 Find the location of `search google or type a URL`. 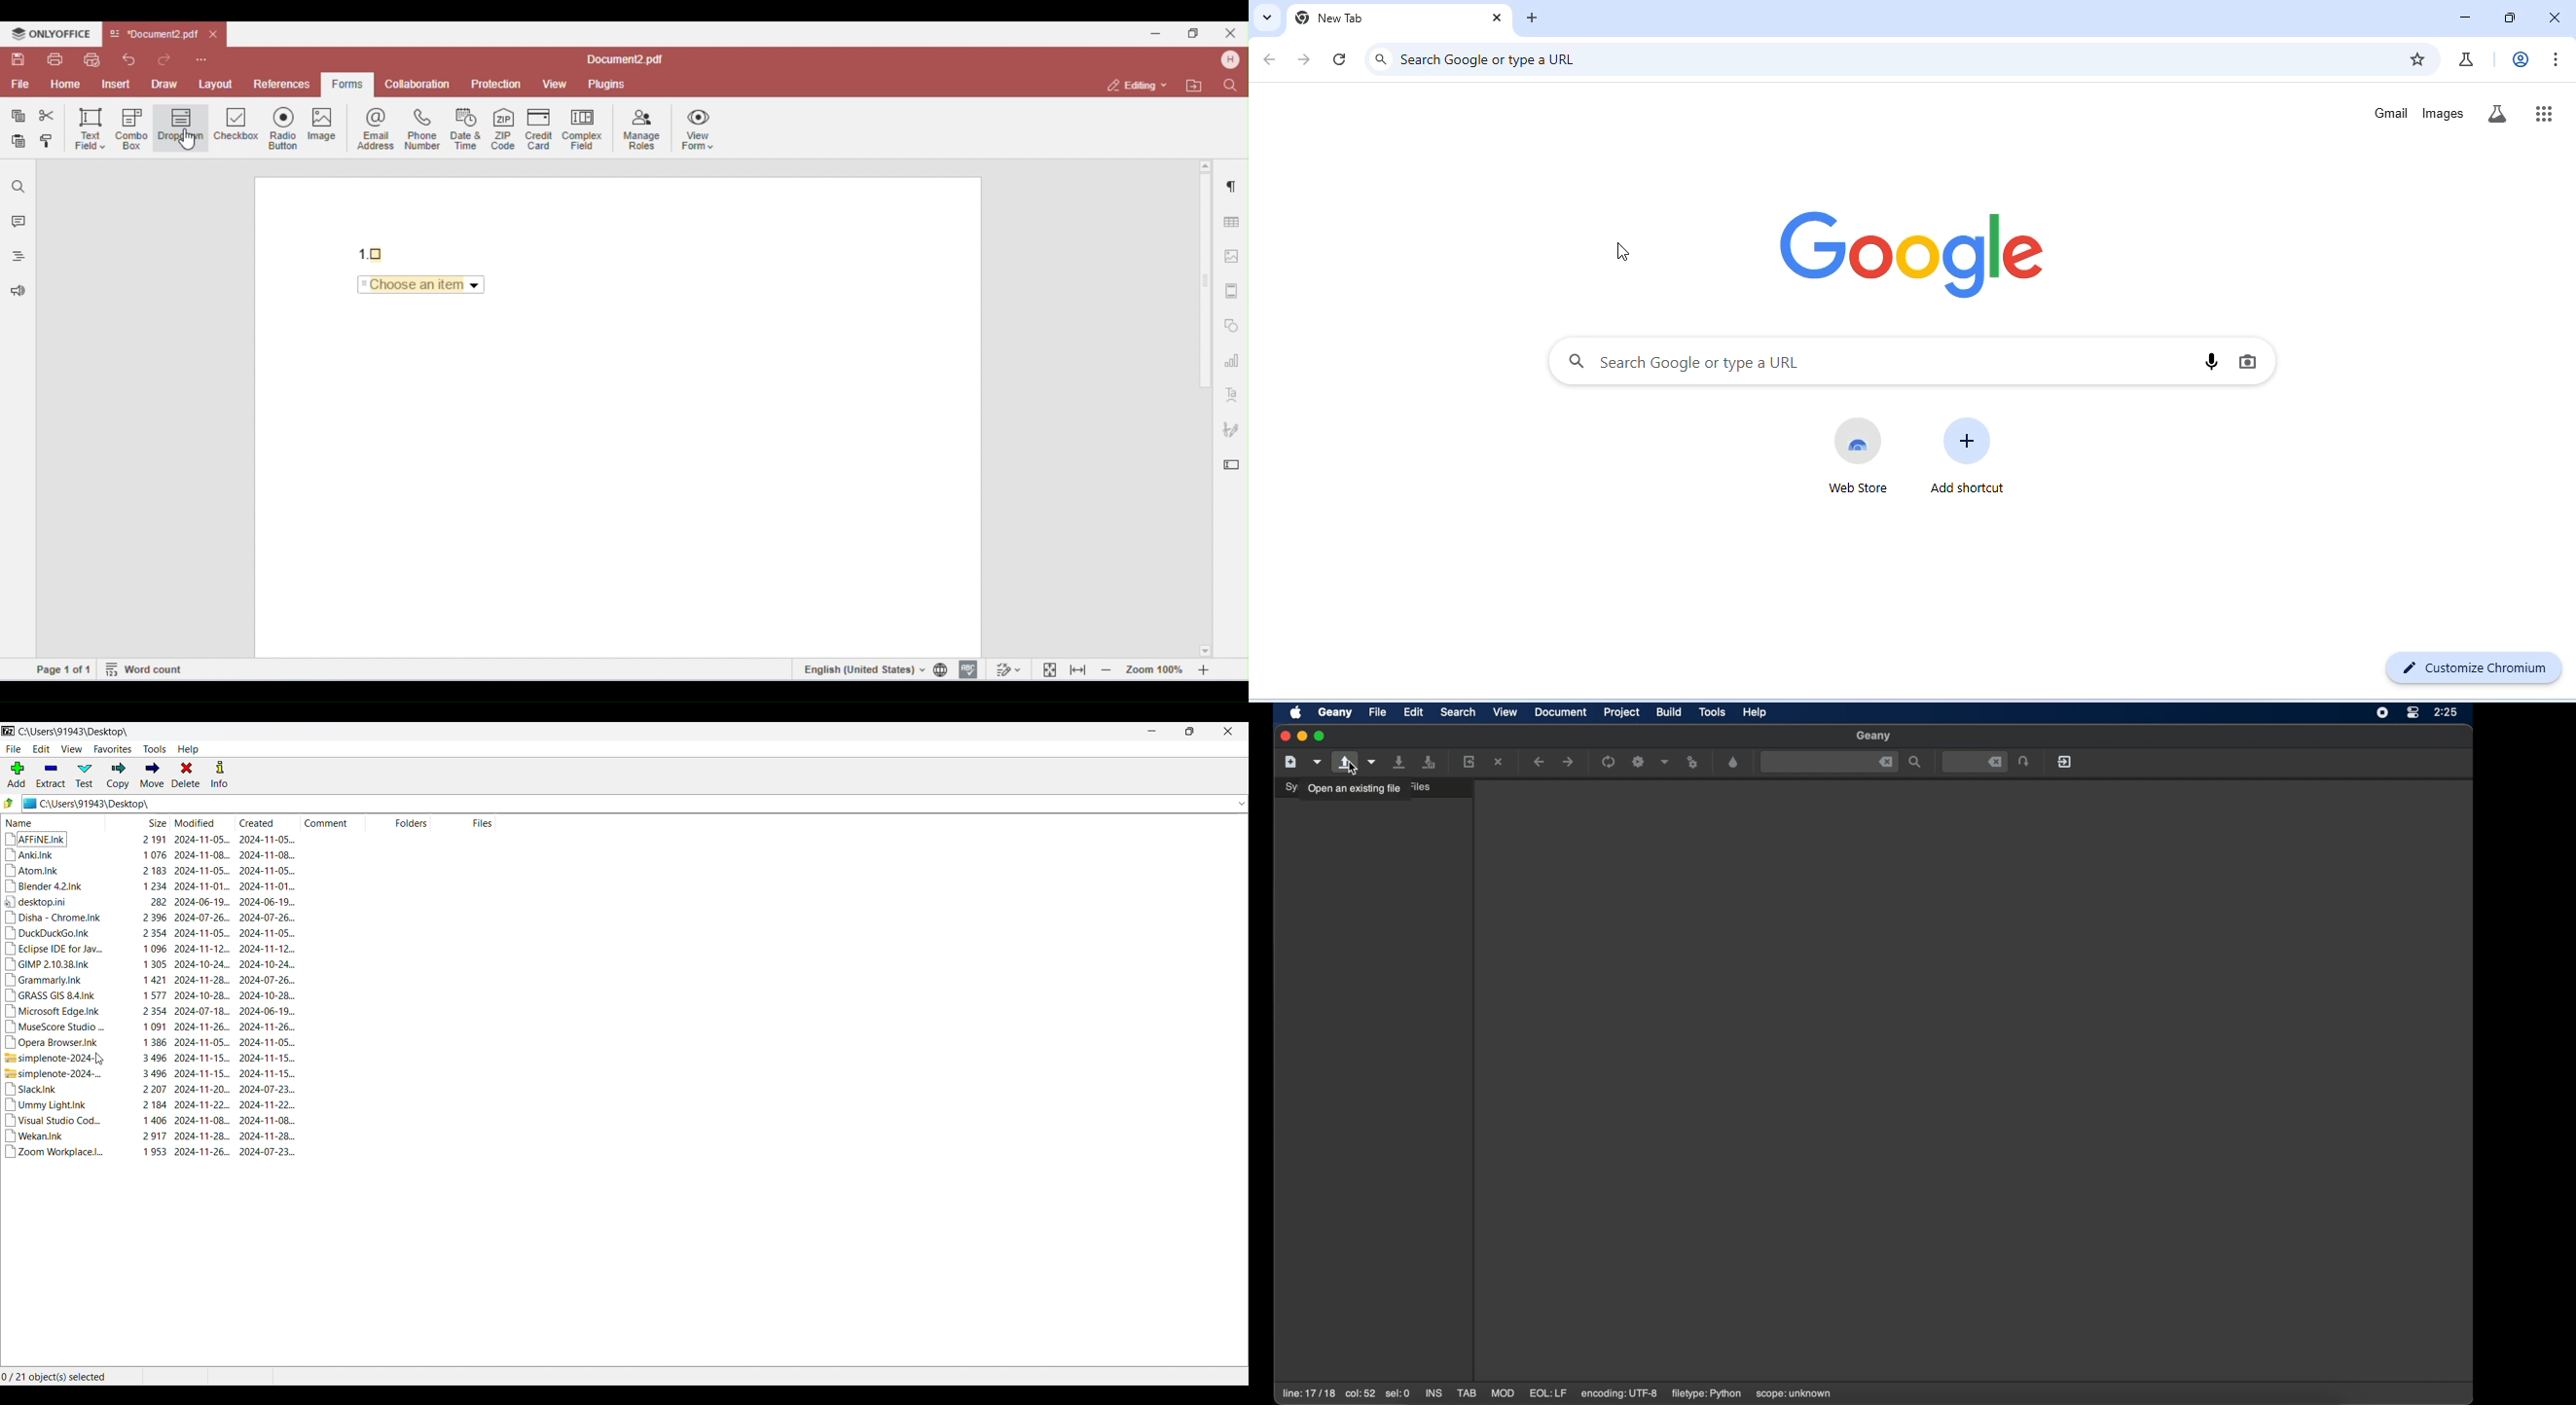

search google or type a URL is located at coordinates (1493, 58).